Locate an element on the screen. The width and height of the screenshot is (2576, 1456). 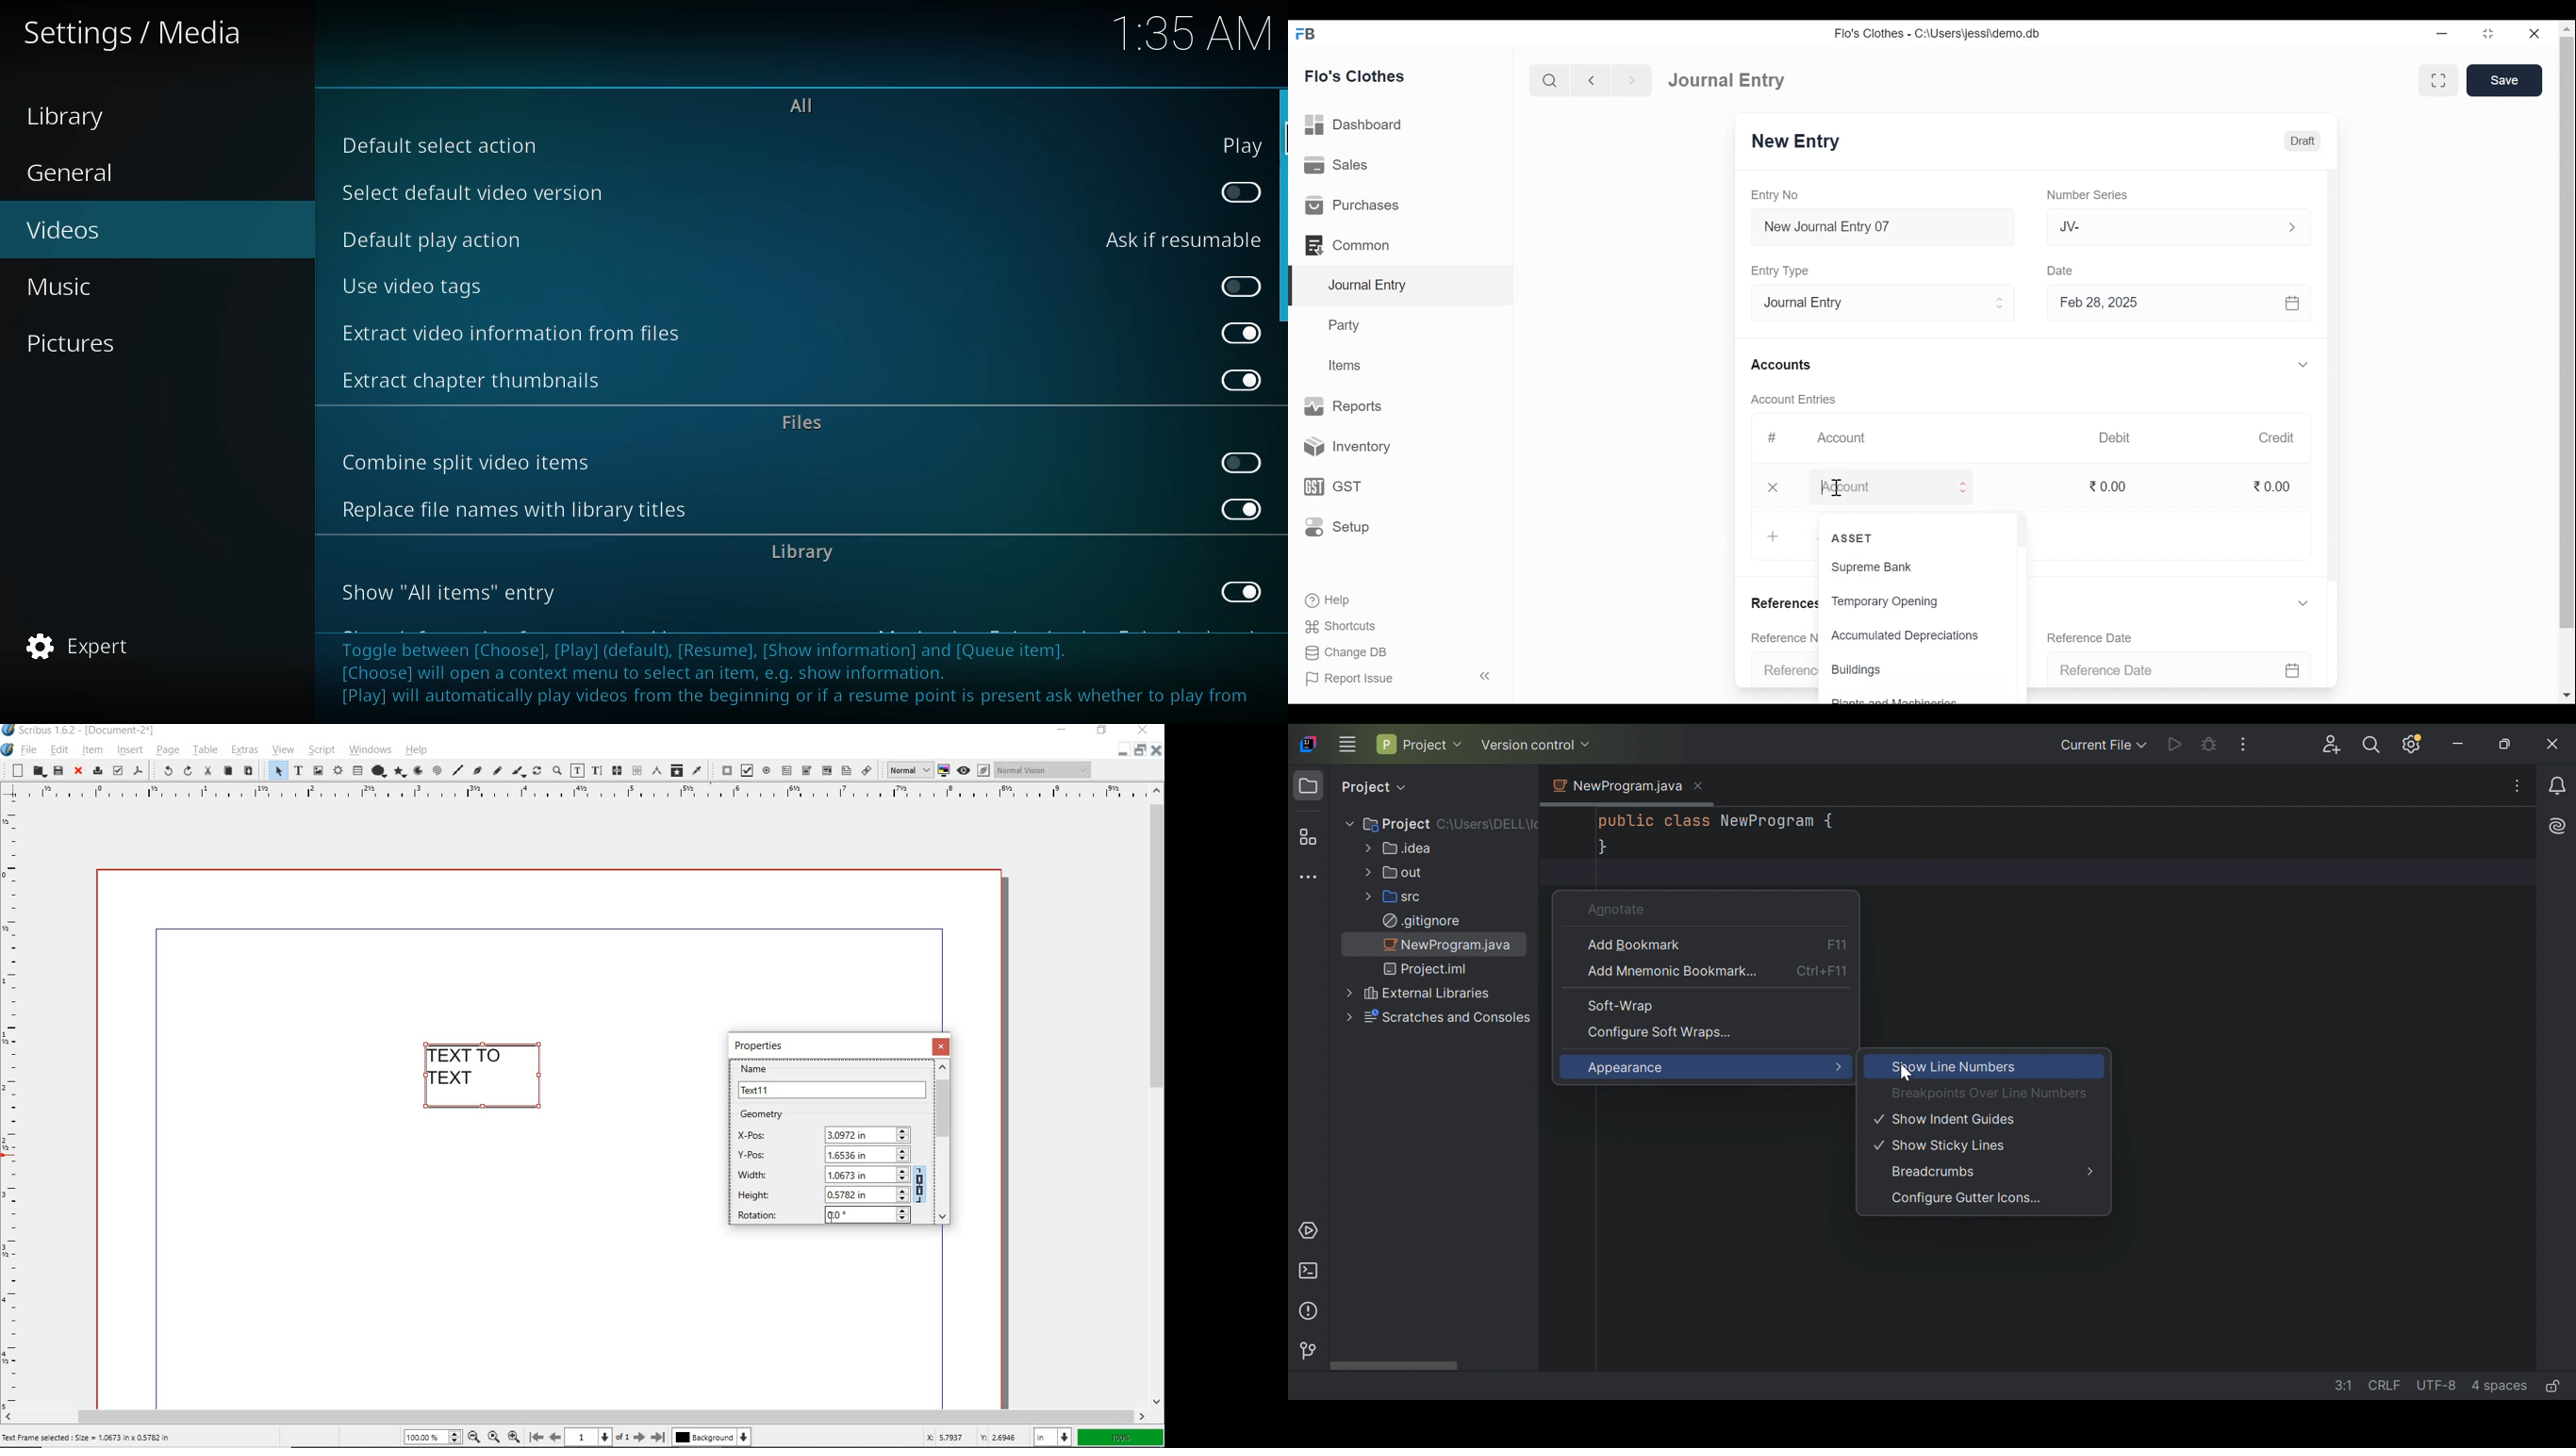
Reference Date is located at coordinates (2182, 670).